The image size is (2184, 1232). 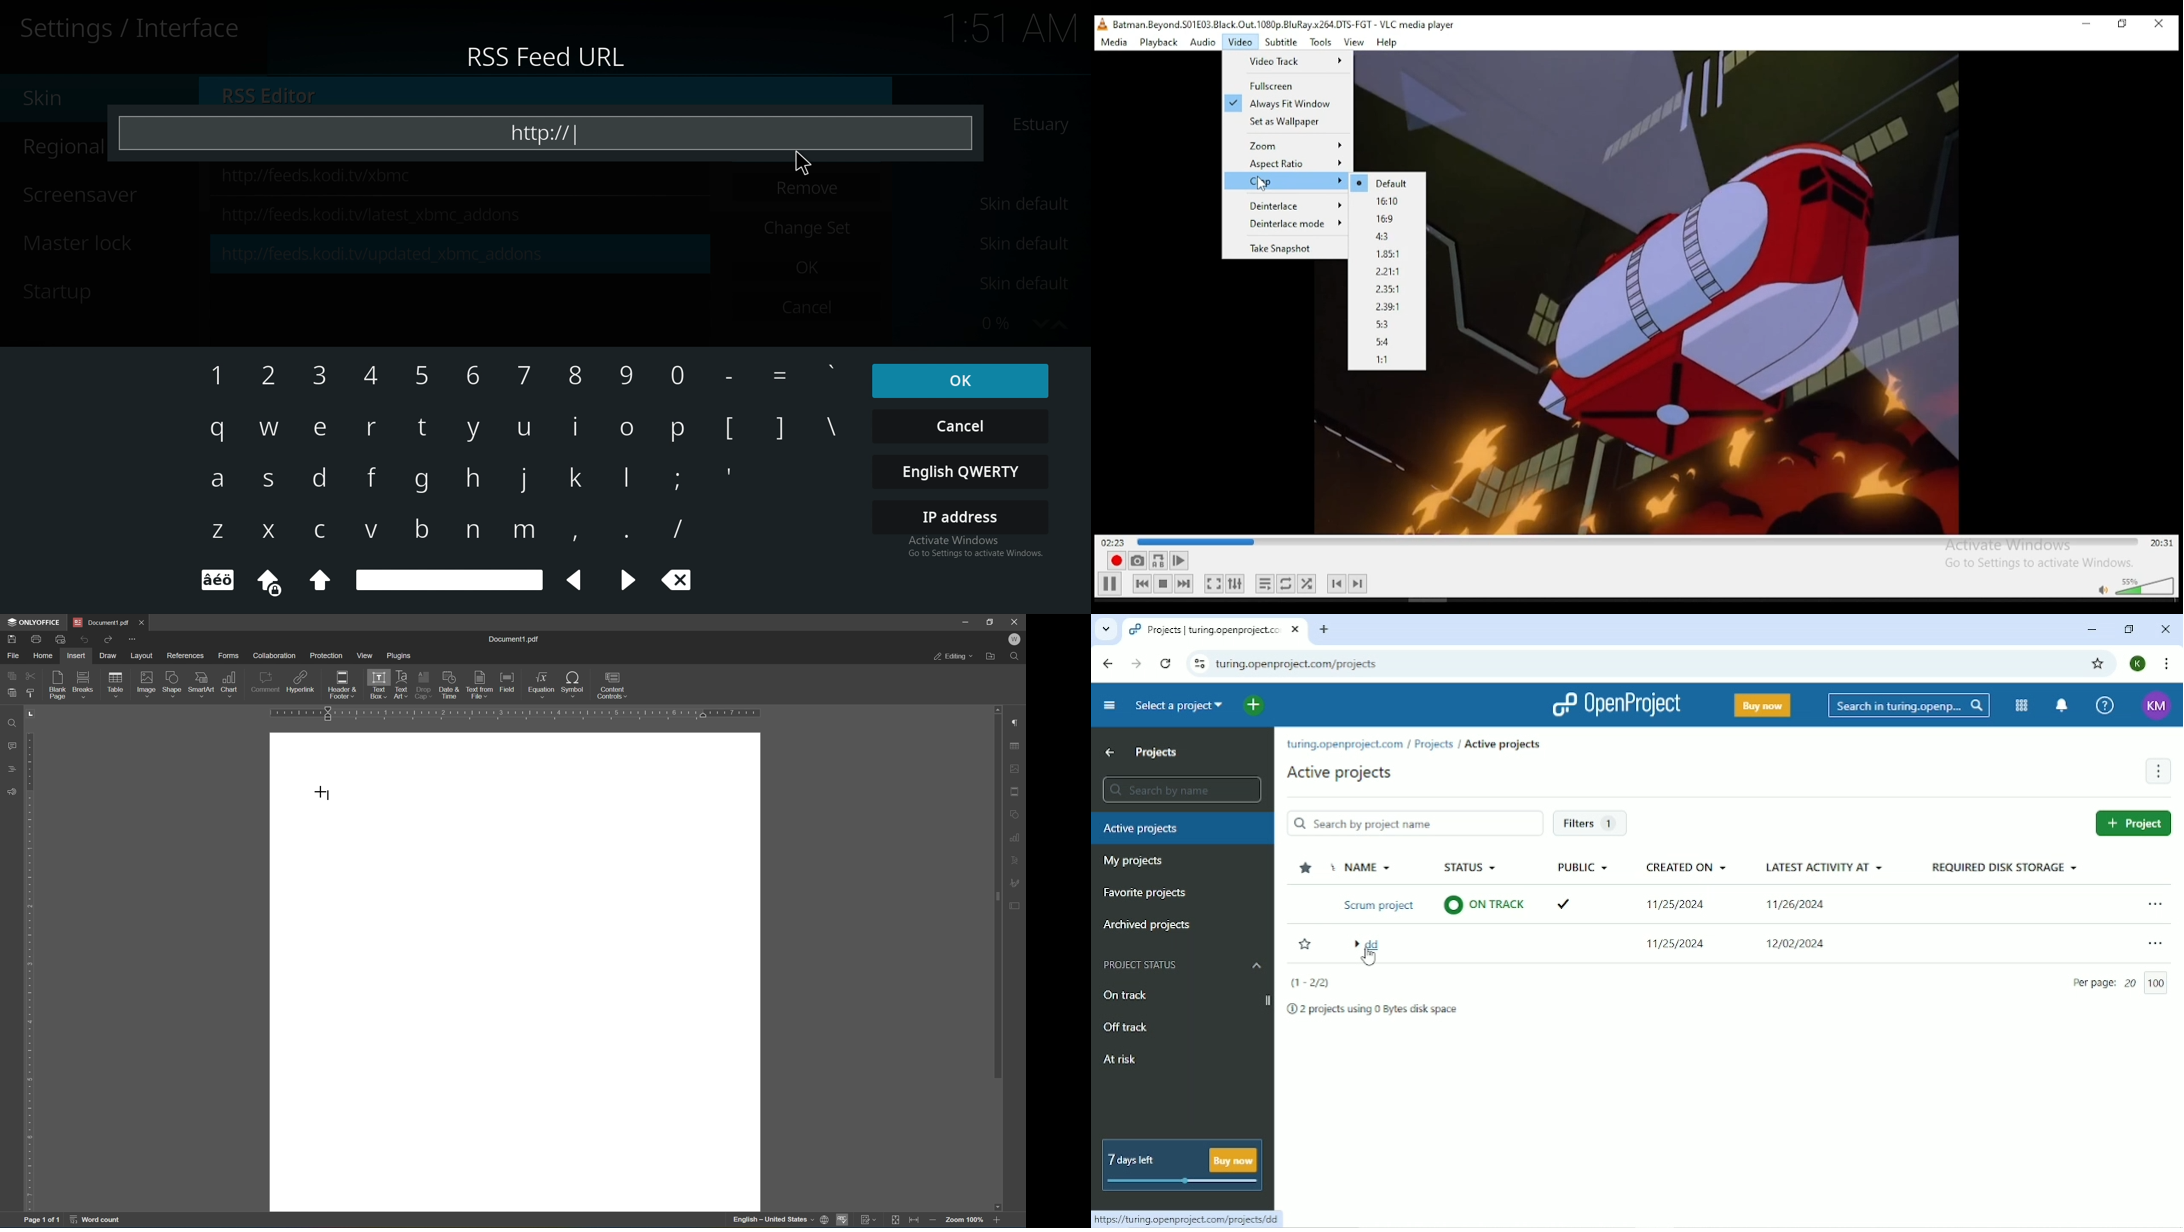 What do you see at coordinates (674, 528) in the screenshot?
I see `/` at bounding box center [674, 528].